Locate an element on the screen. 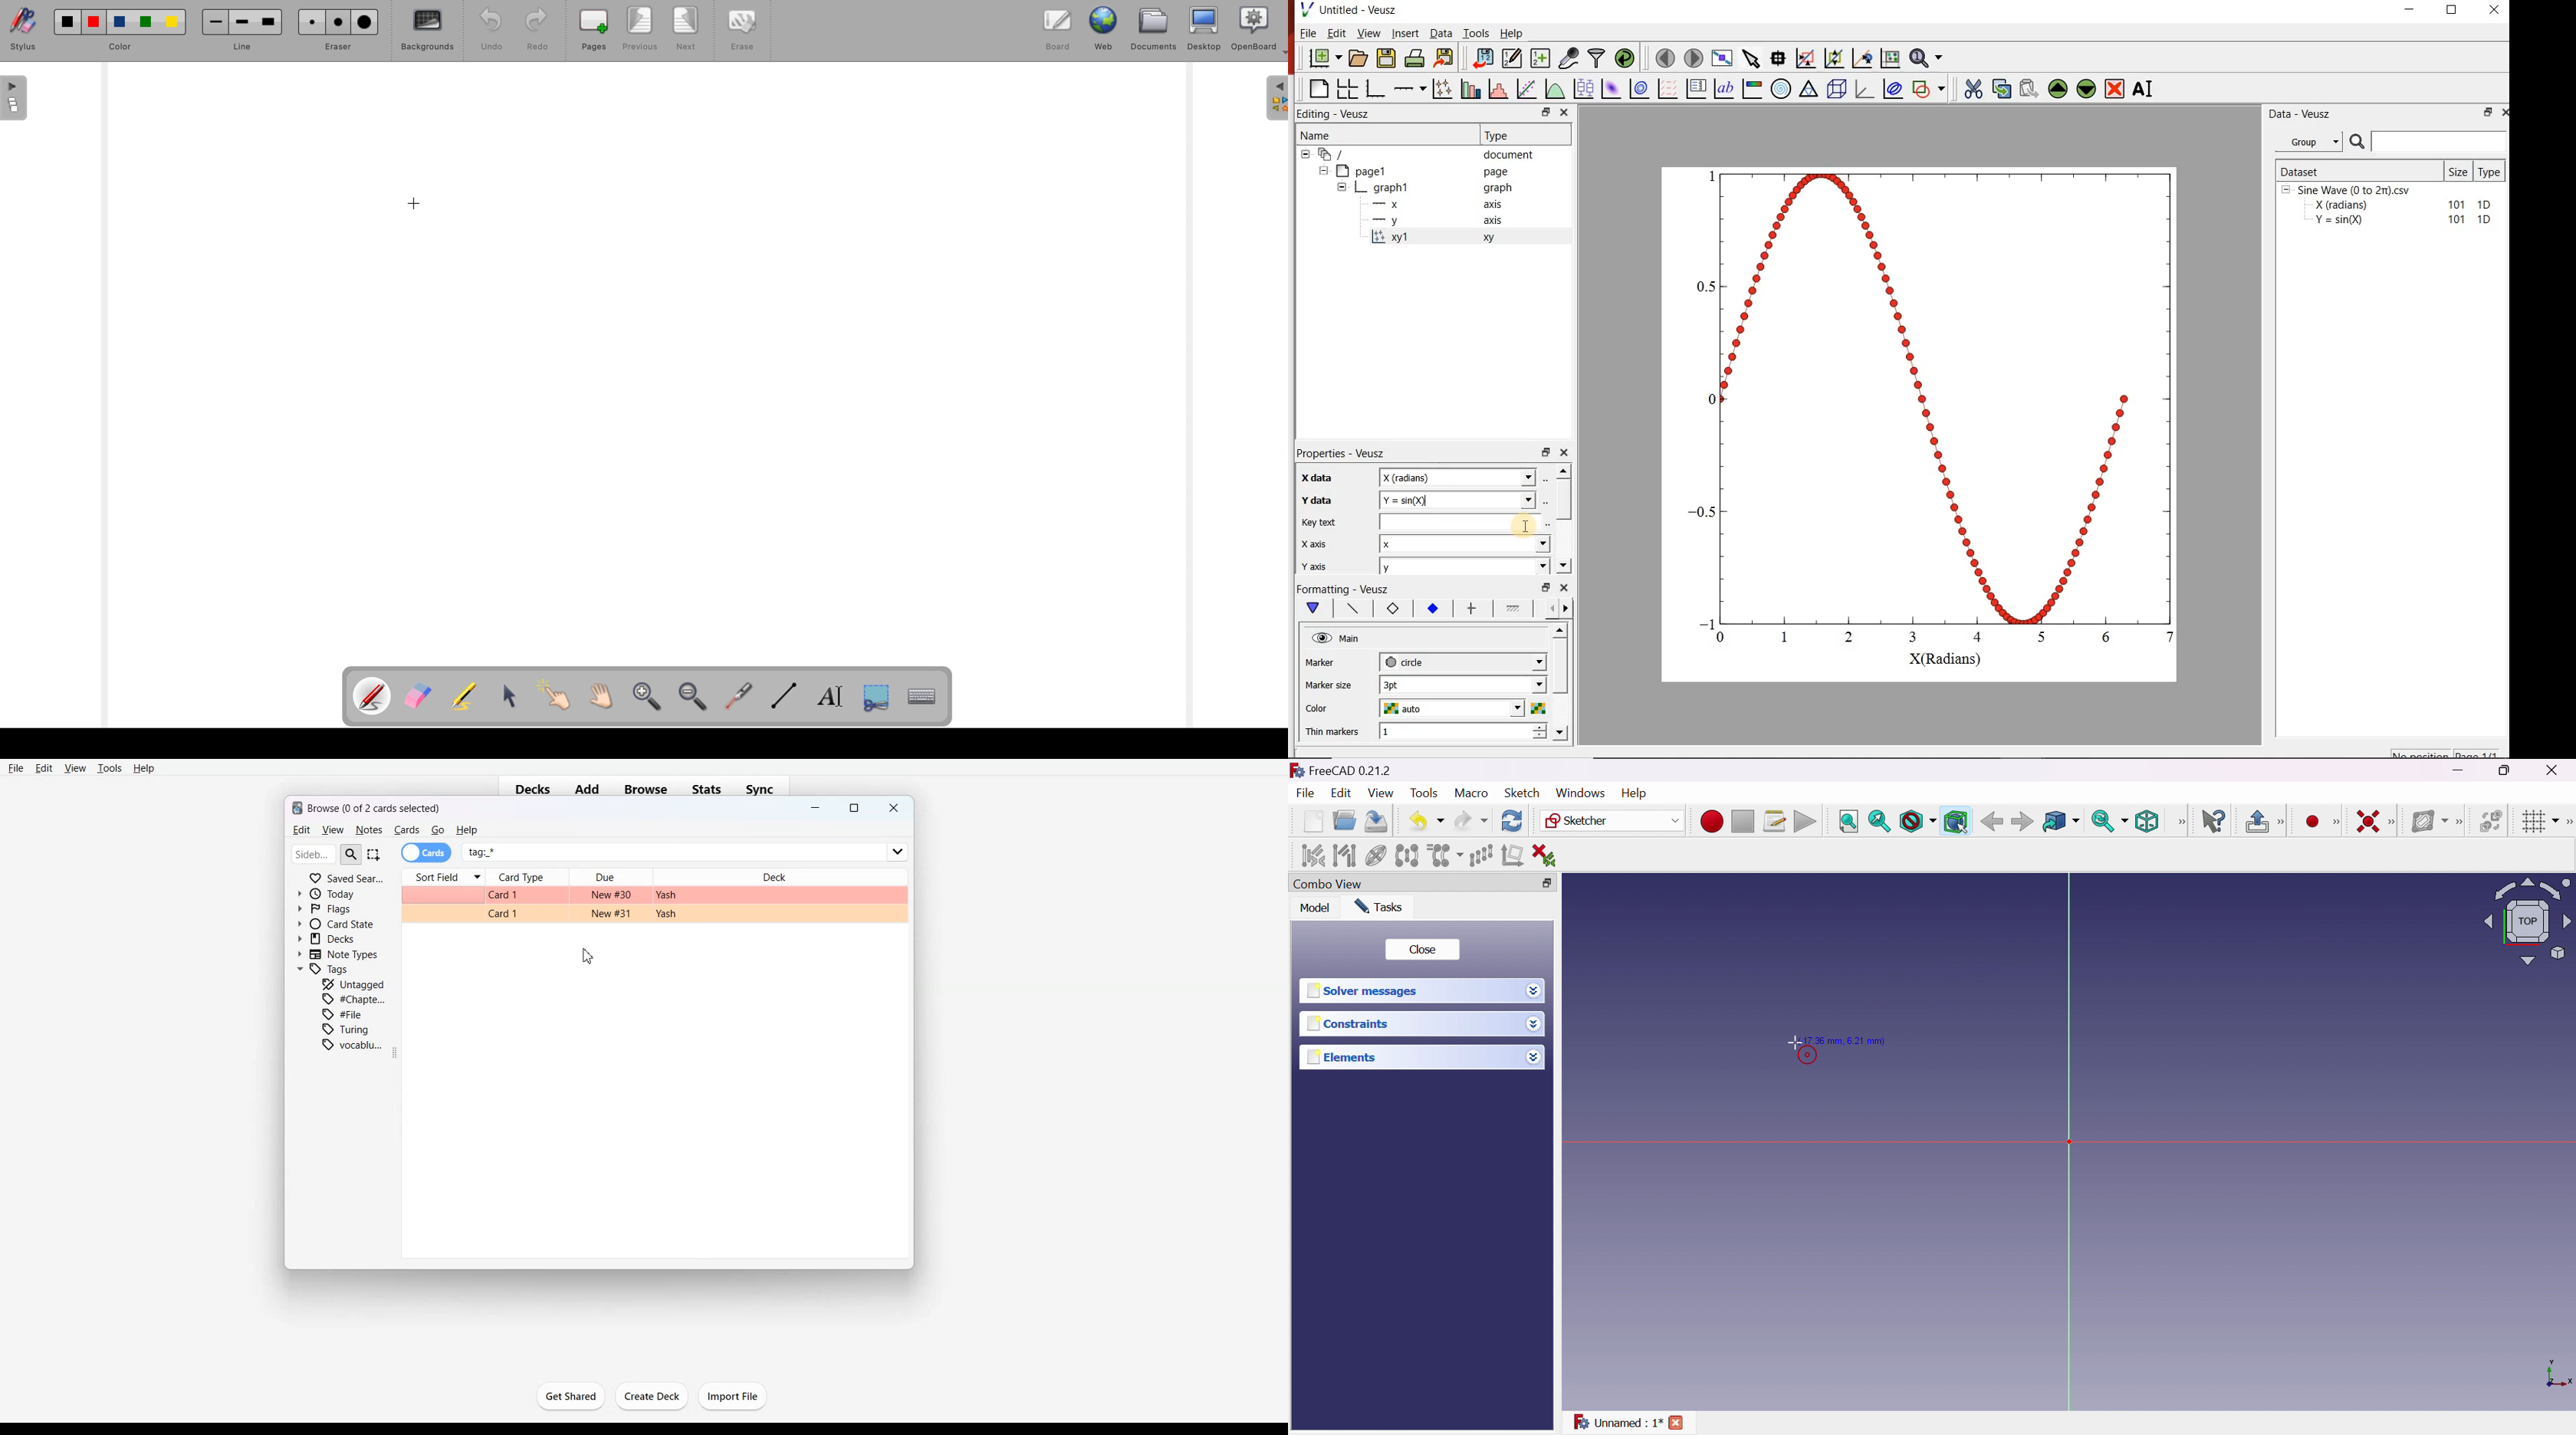  Help is located at coordinates (144, 769).